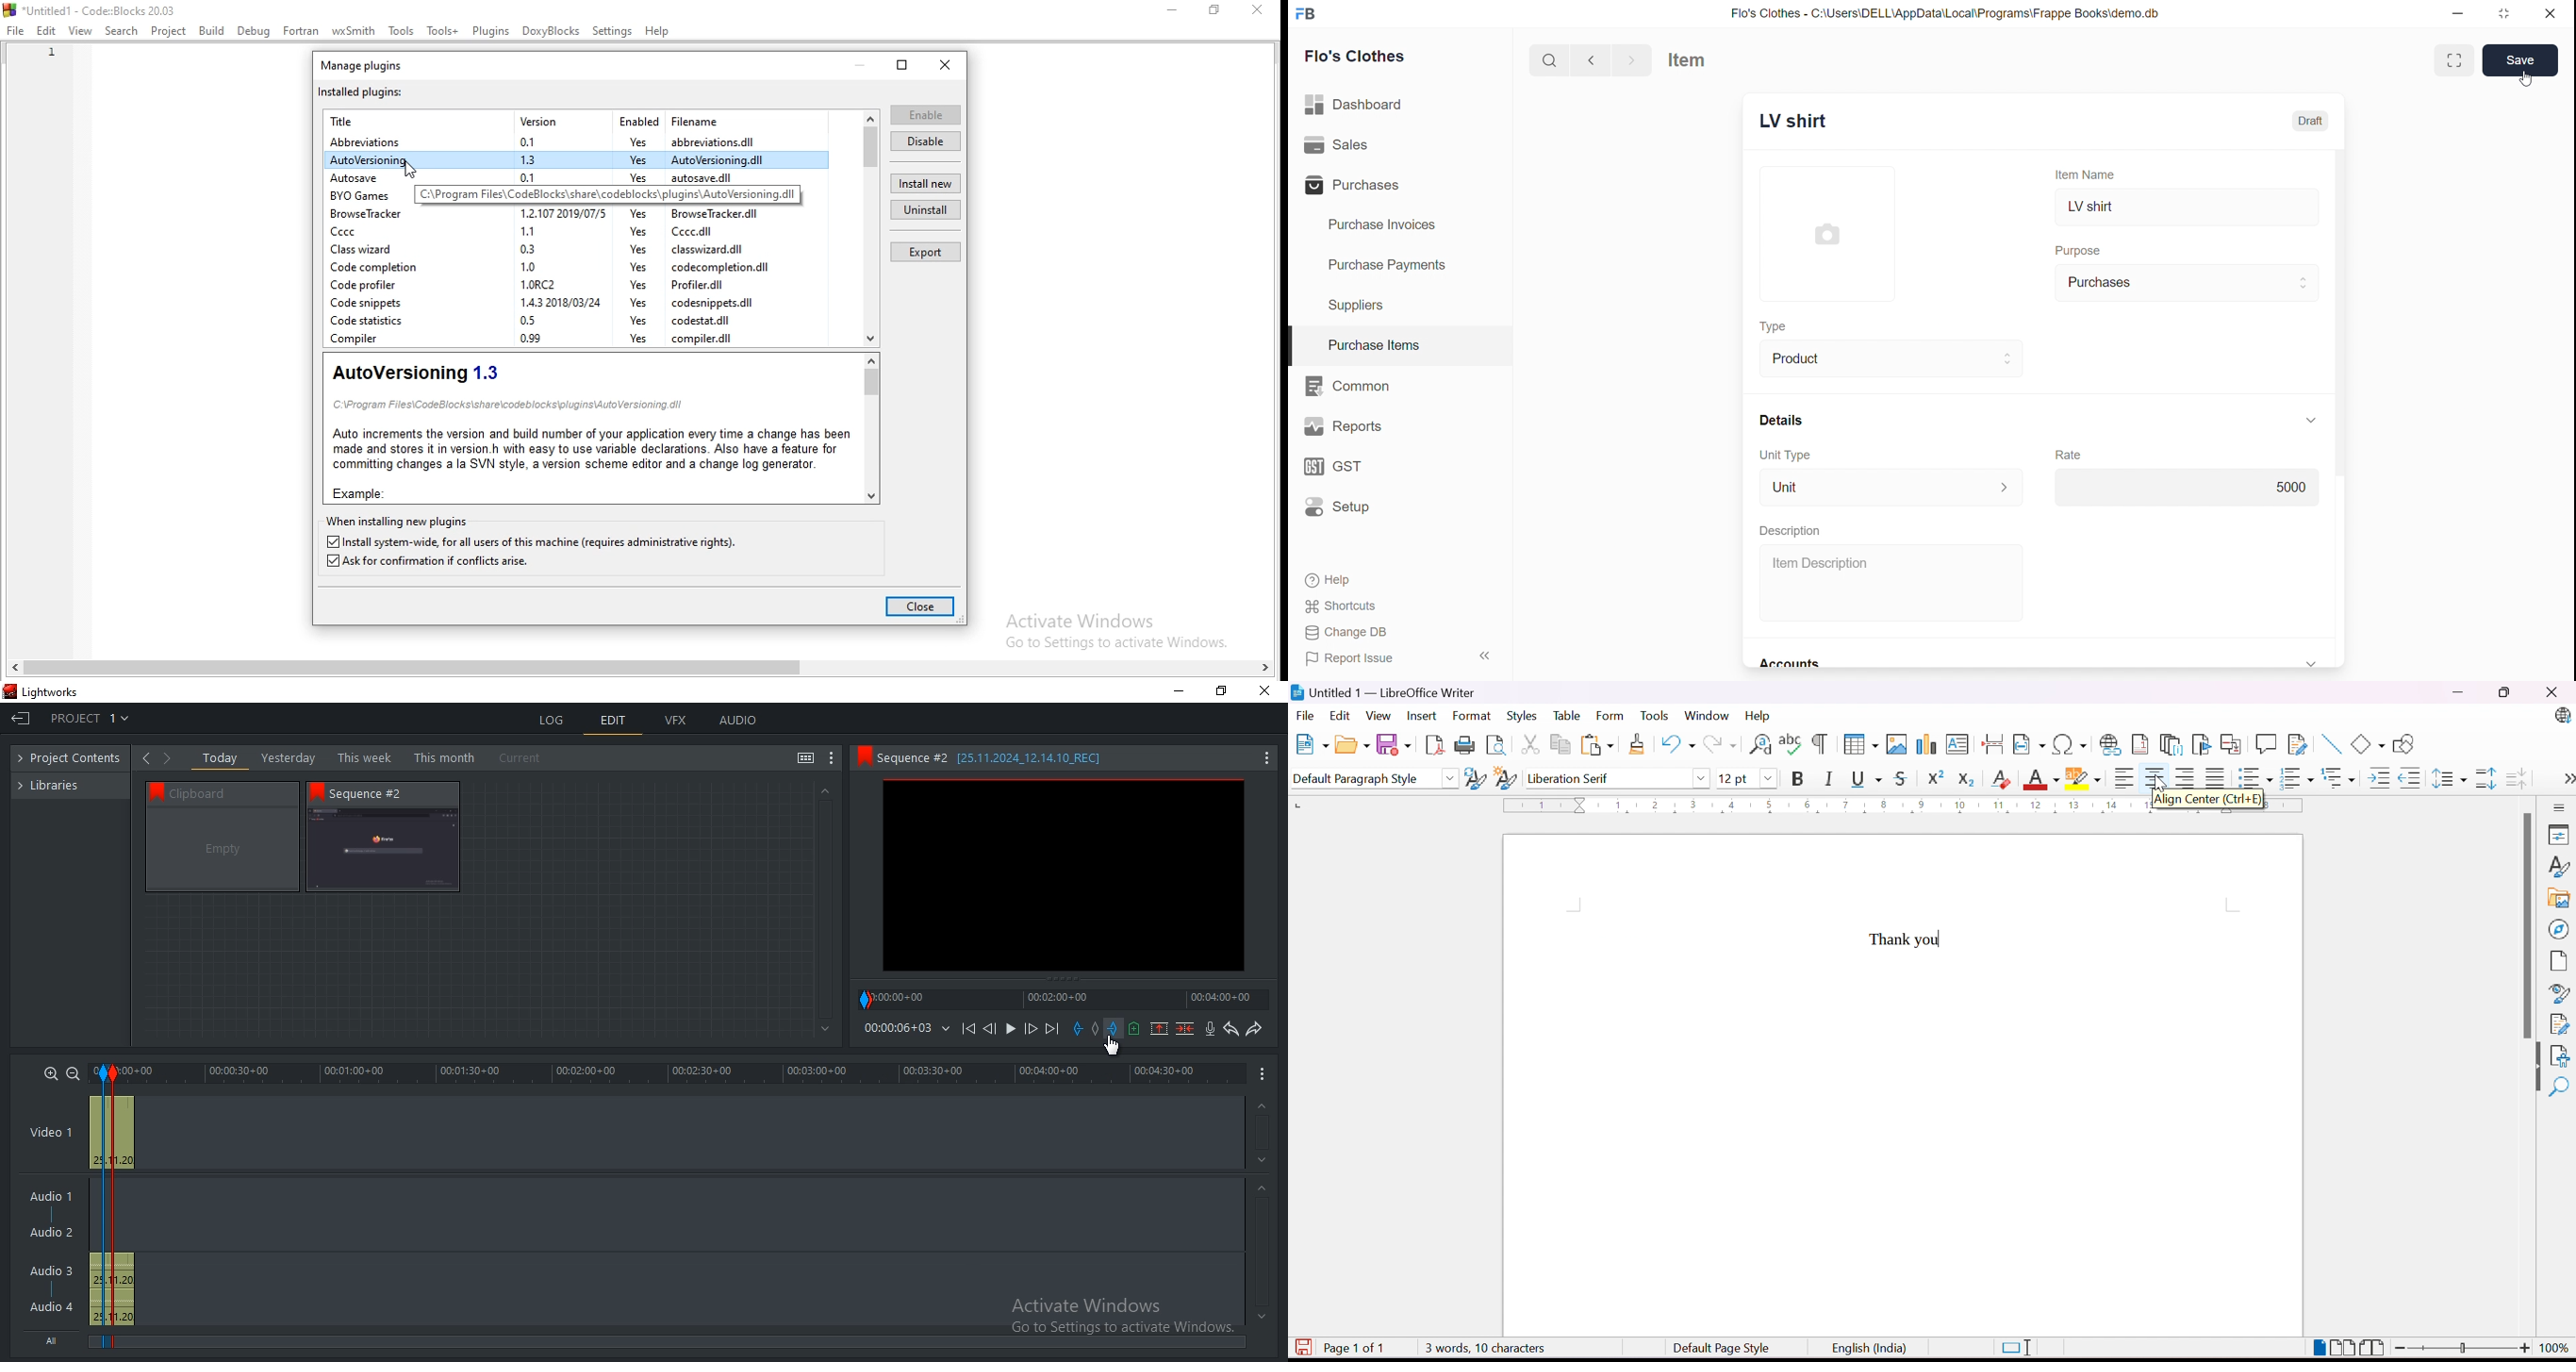 This screenshot has height=1372, width=2576. I want to click on Italic, so click(1829, 778).